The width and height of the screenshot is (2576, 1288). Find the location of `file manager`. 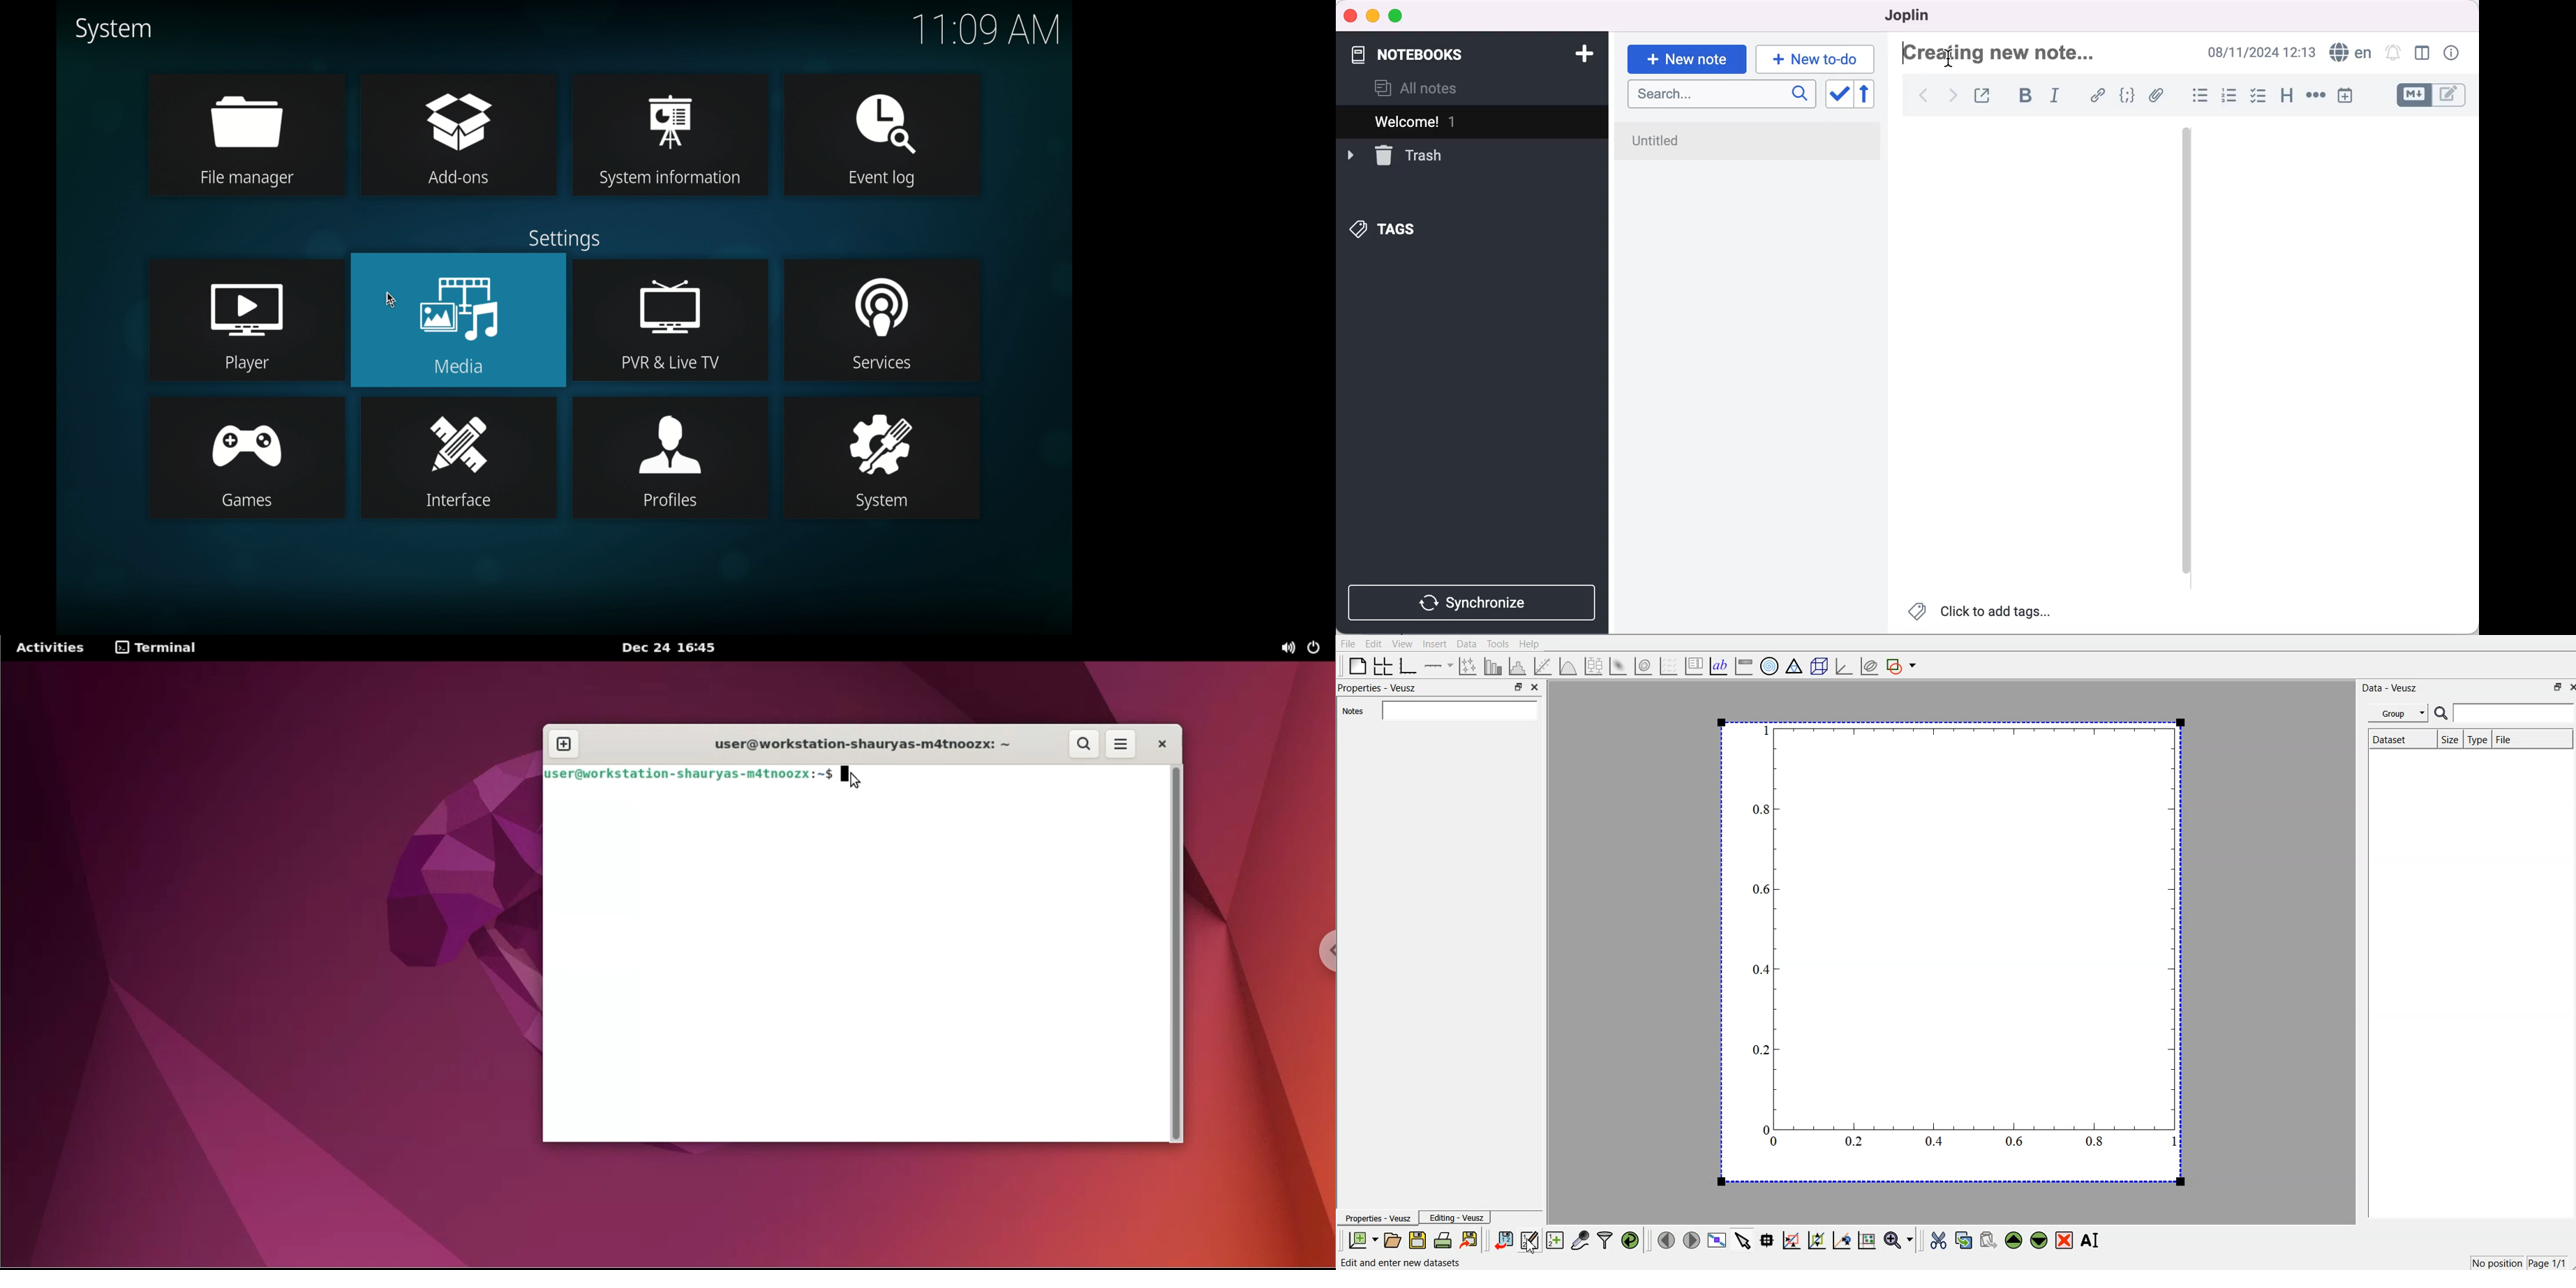

file manager is located at coordinates (243, 133).